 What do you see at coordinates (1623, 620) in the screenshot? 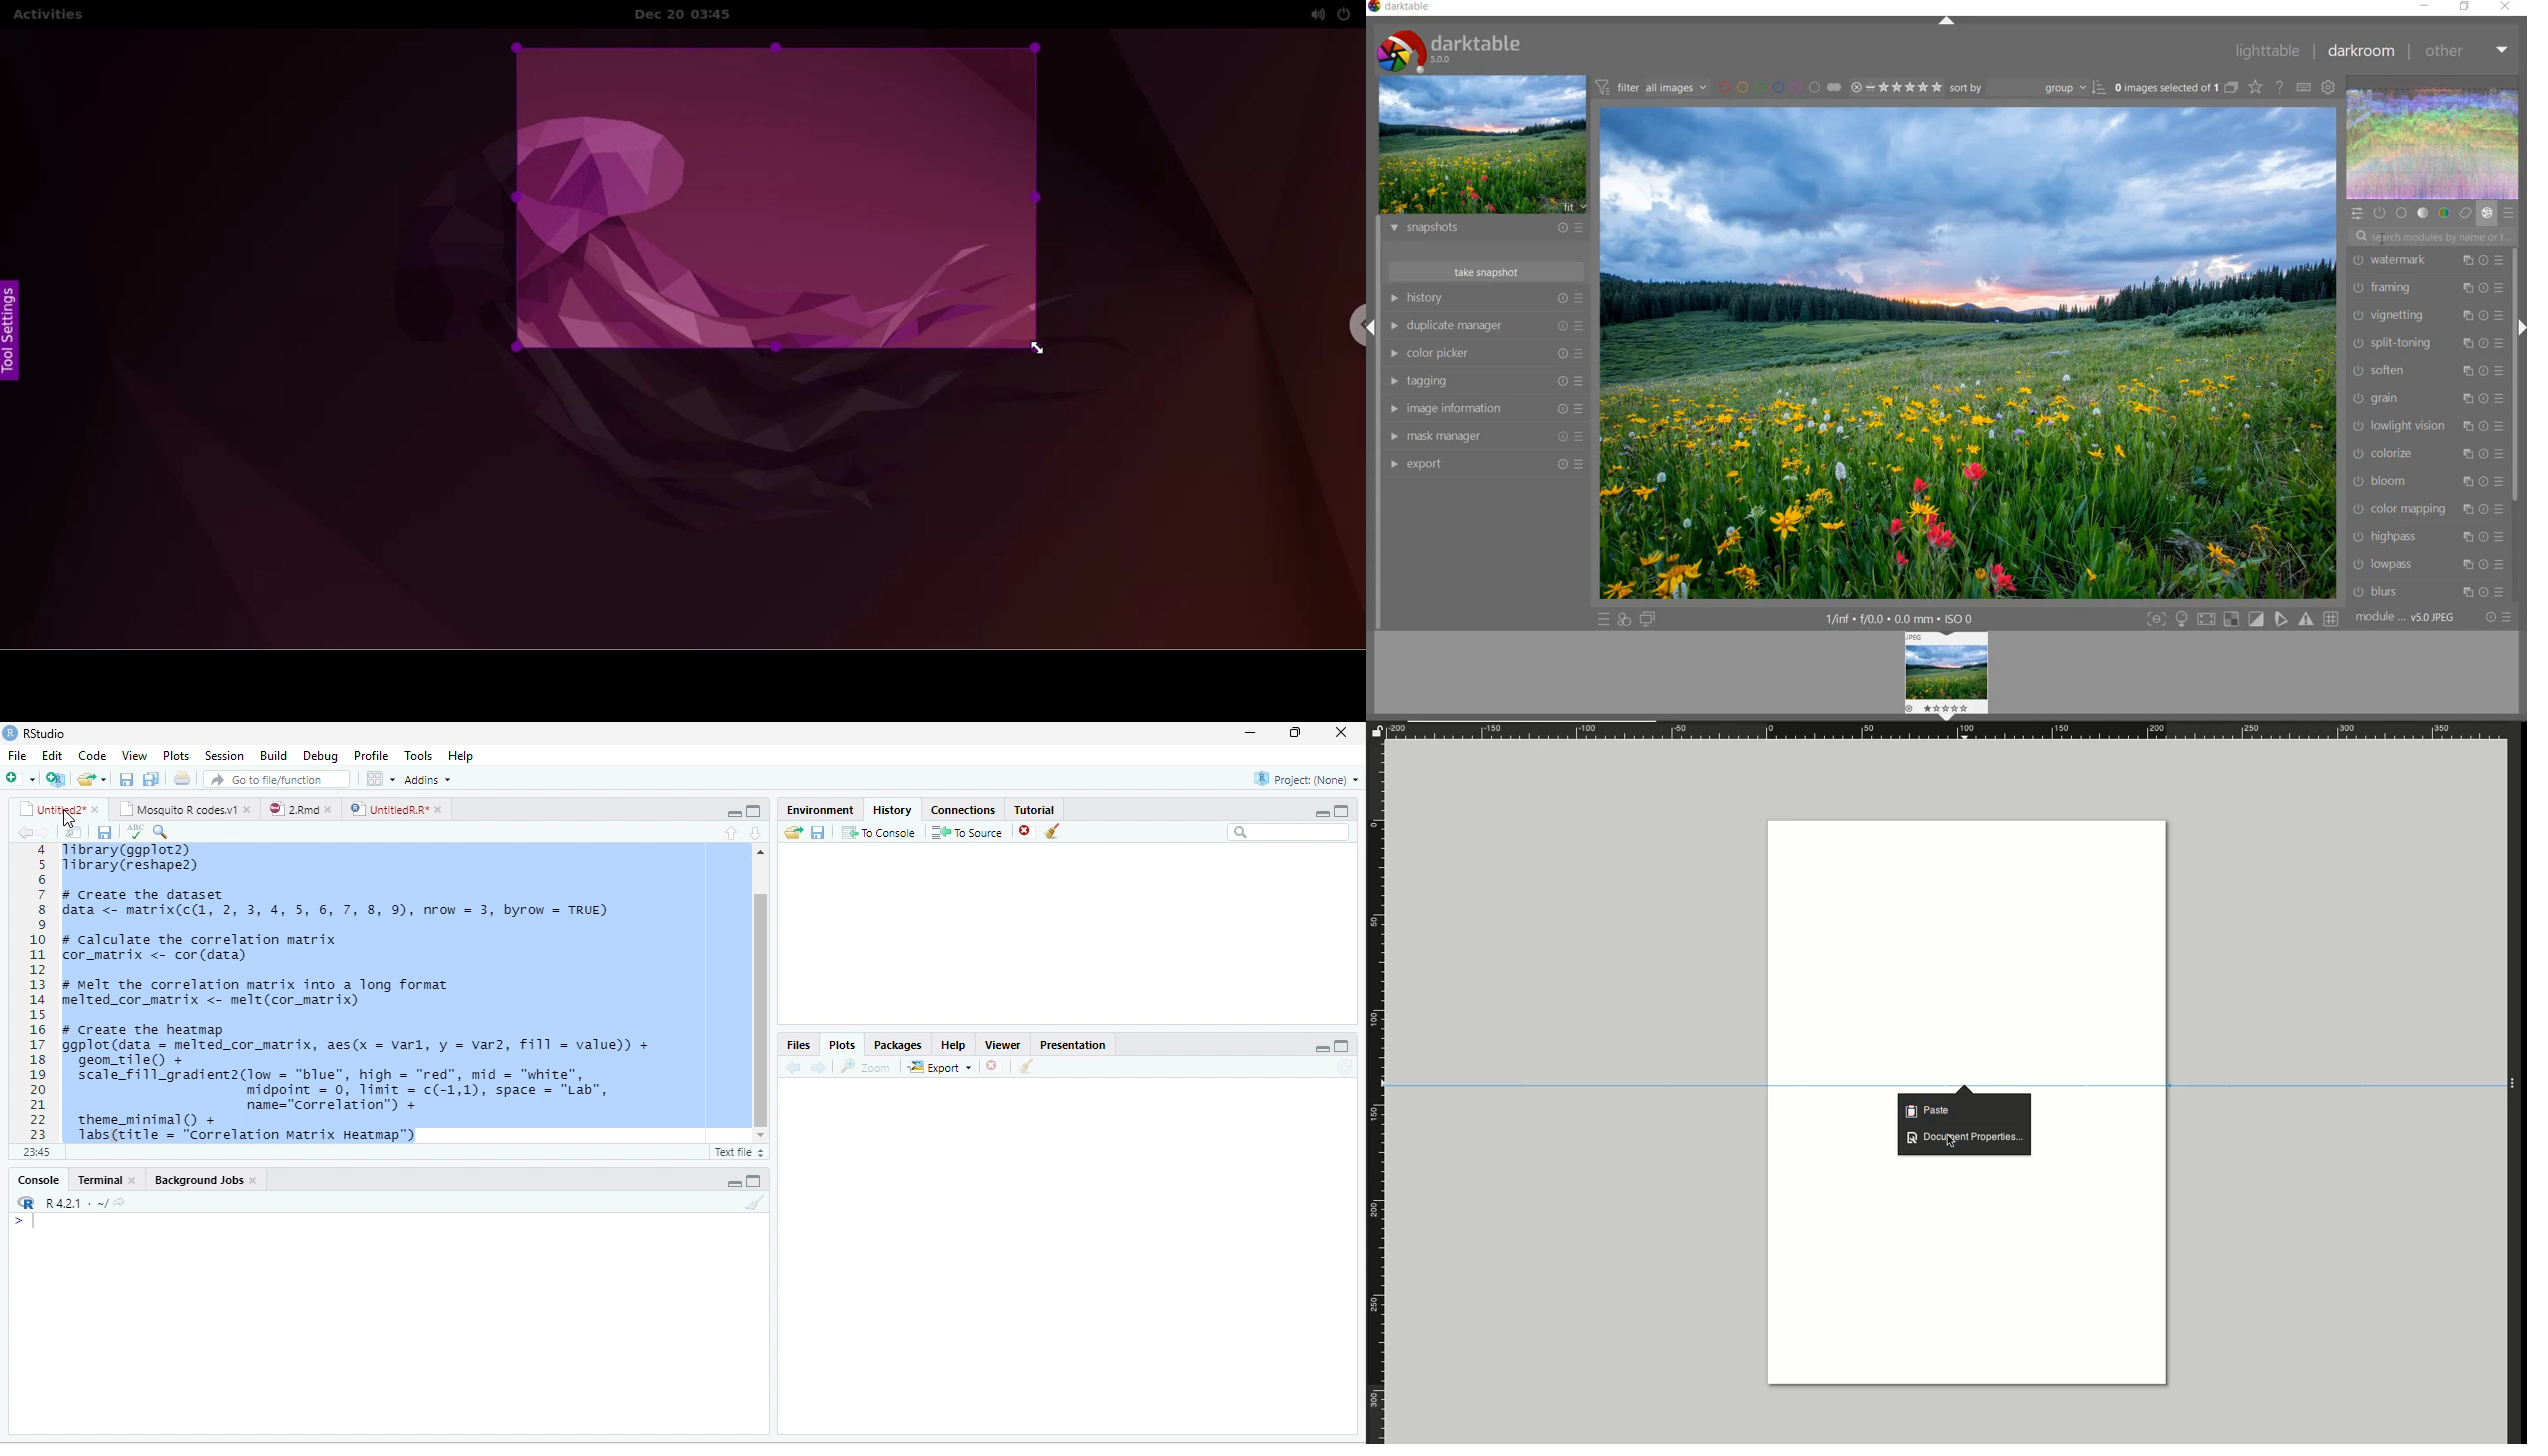
I see `quick access for applying any of your styles` at bounding box center [1623, 620].